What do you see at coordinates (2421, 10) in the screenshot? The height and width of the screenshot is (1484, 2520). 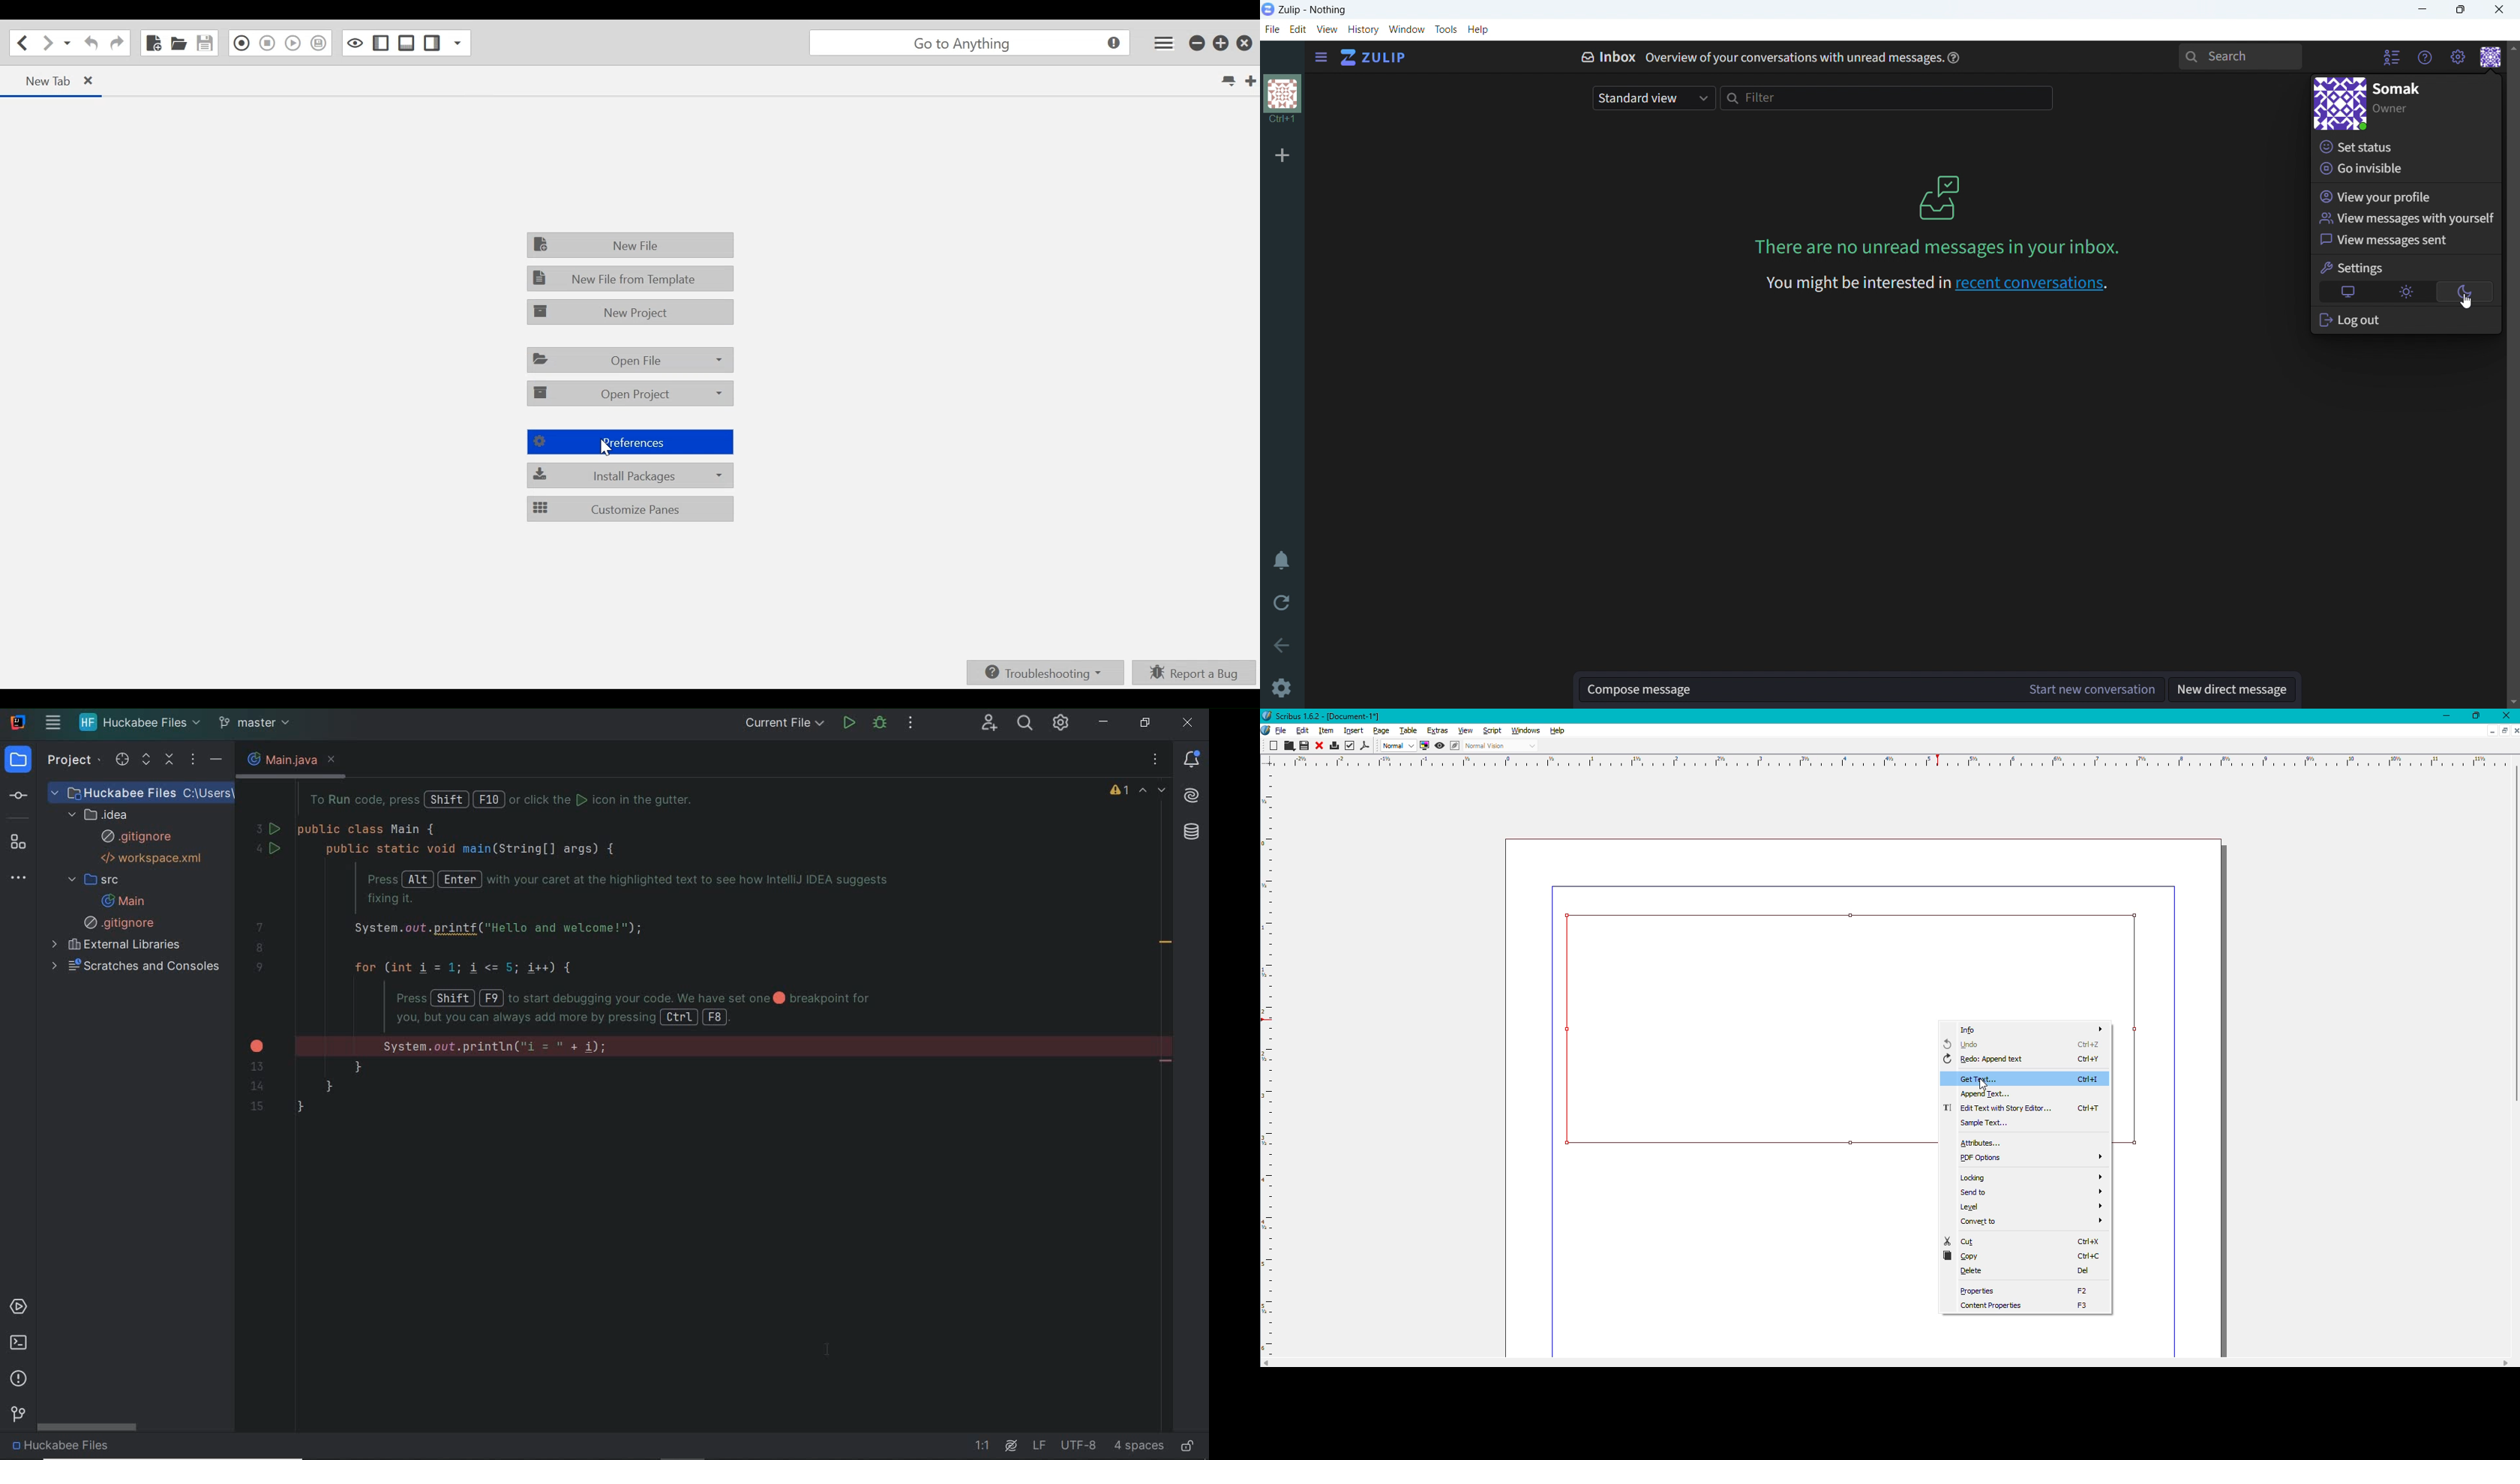 I see `minimize` at bounding box center [2421, 10].